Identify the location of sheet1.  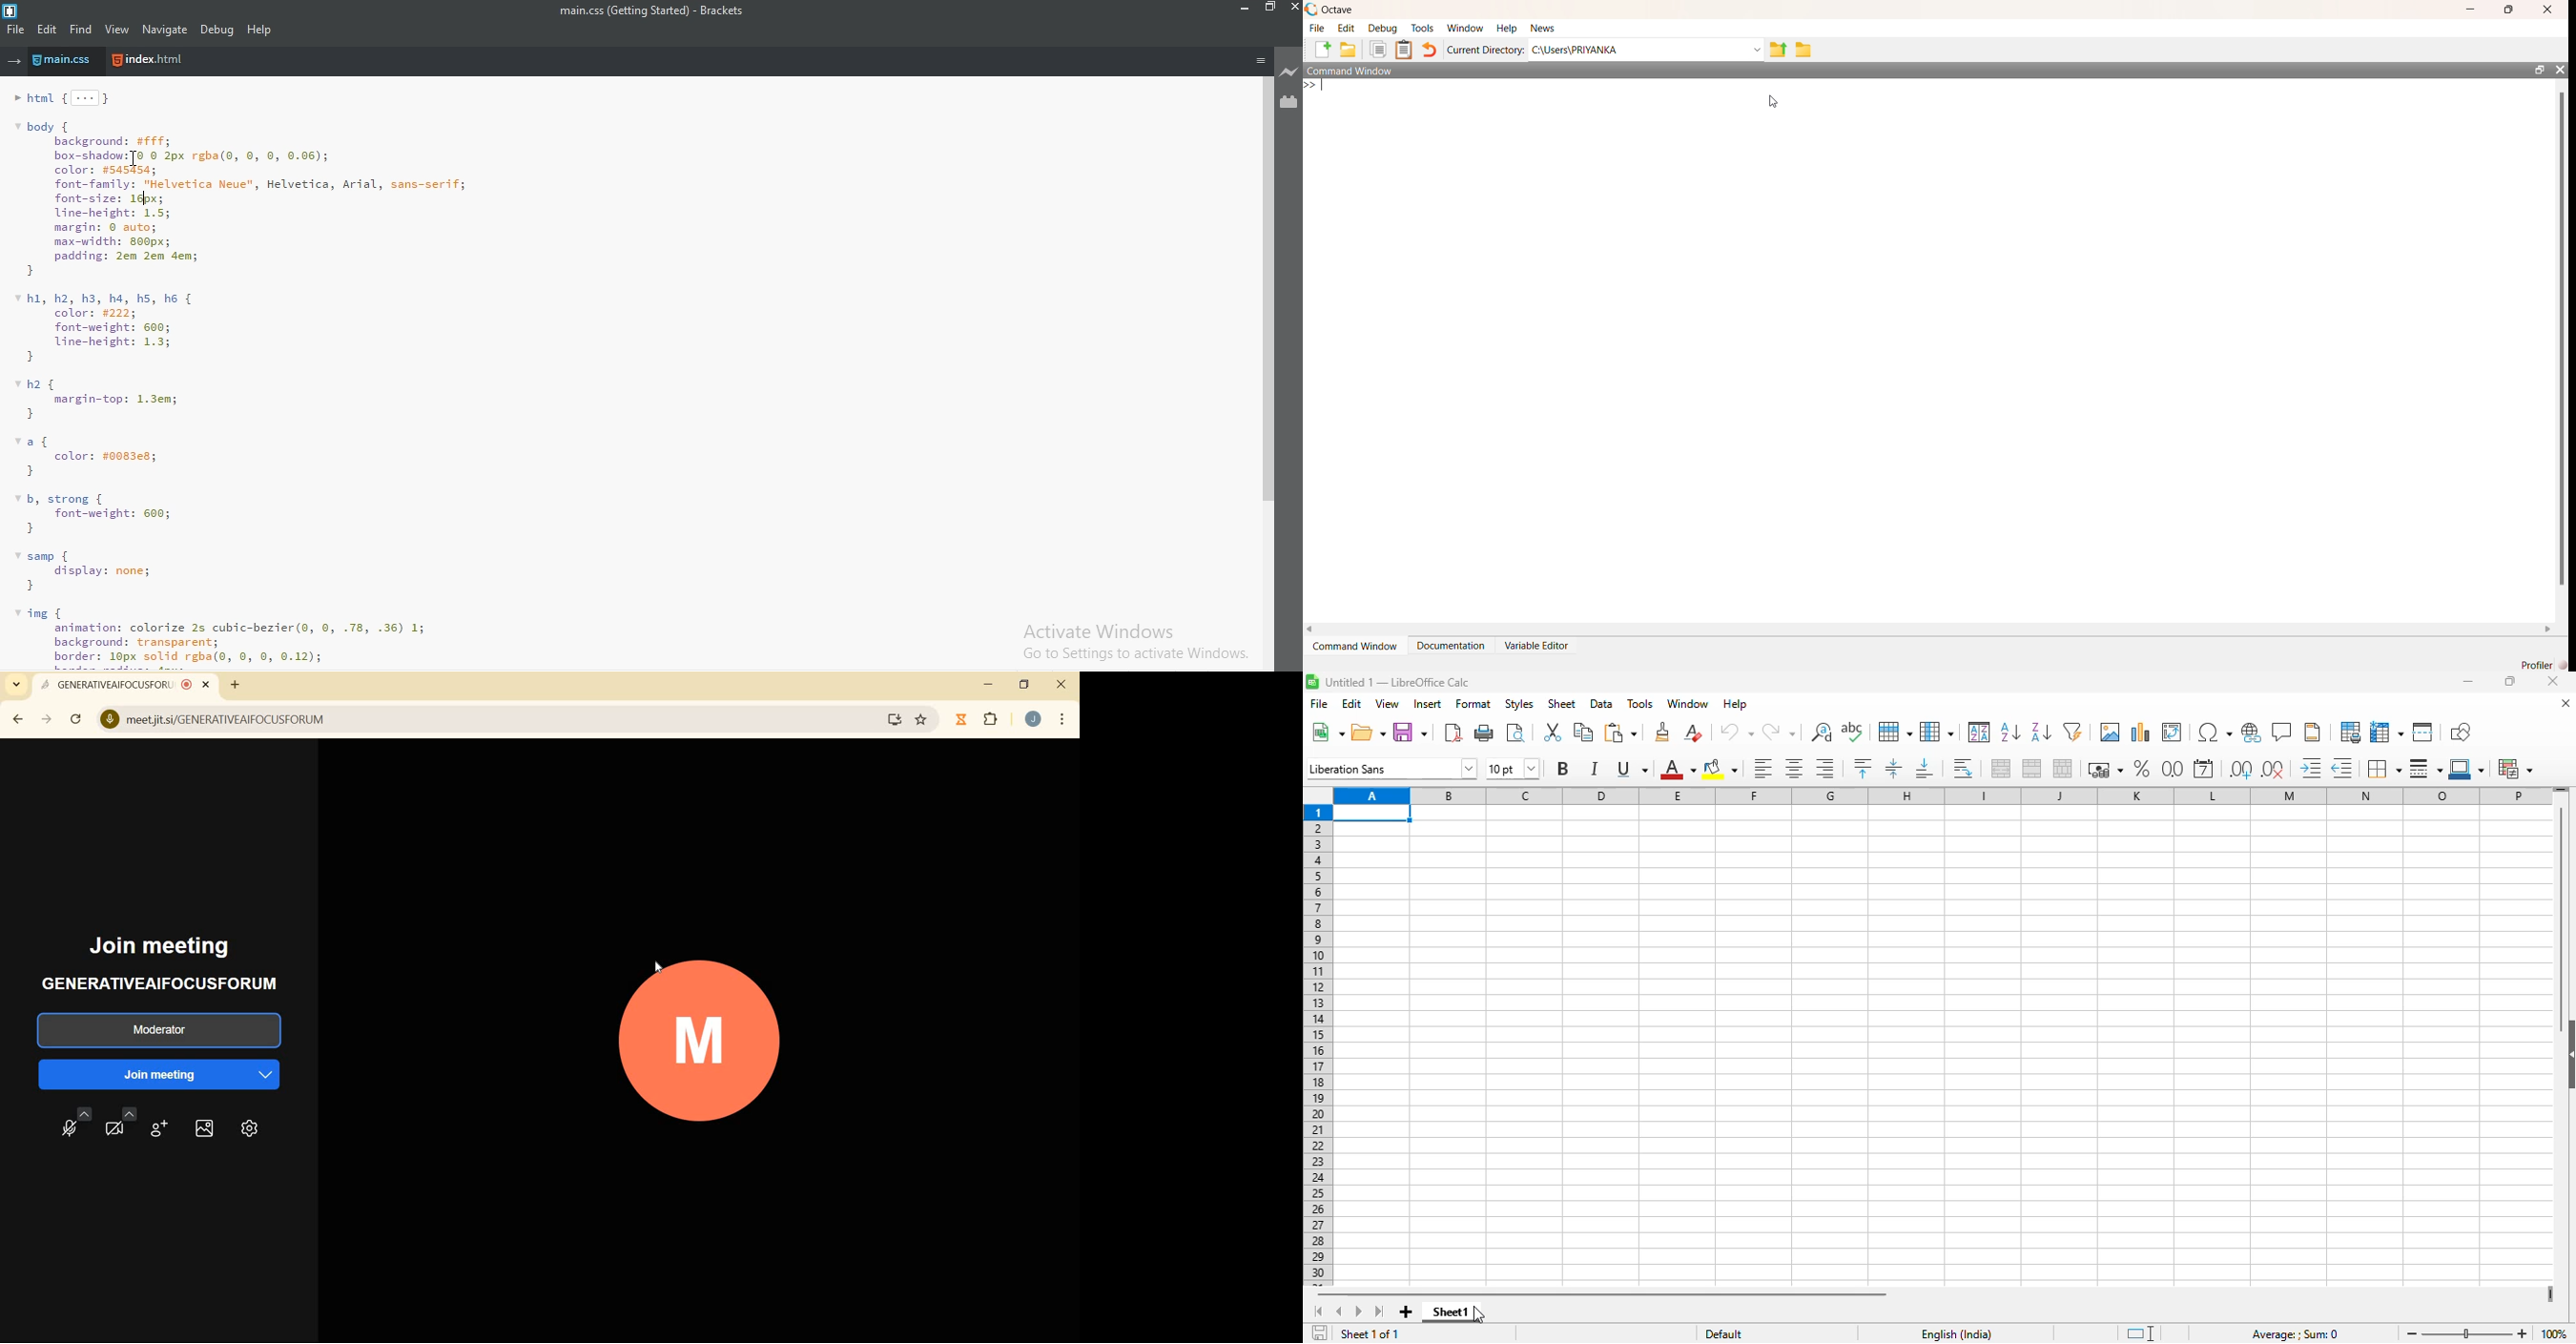
(1447, 1312).